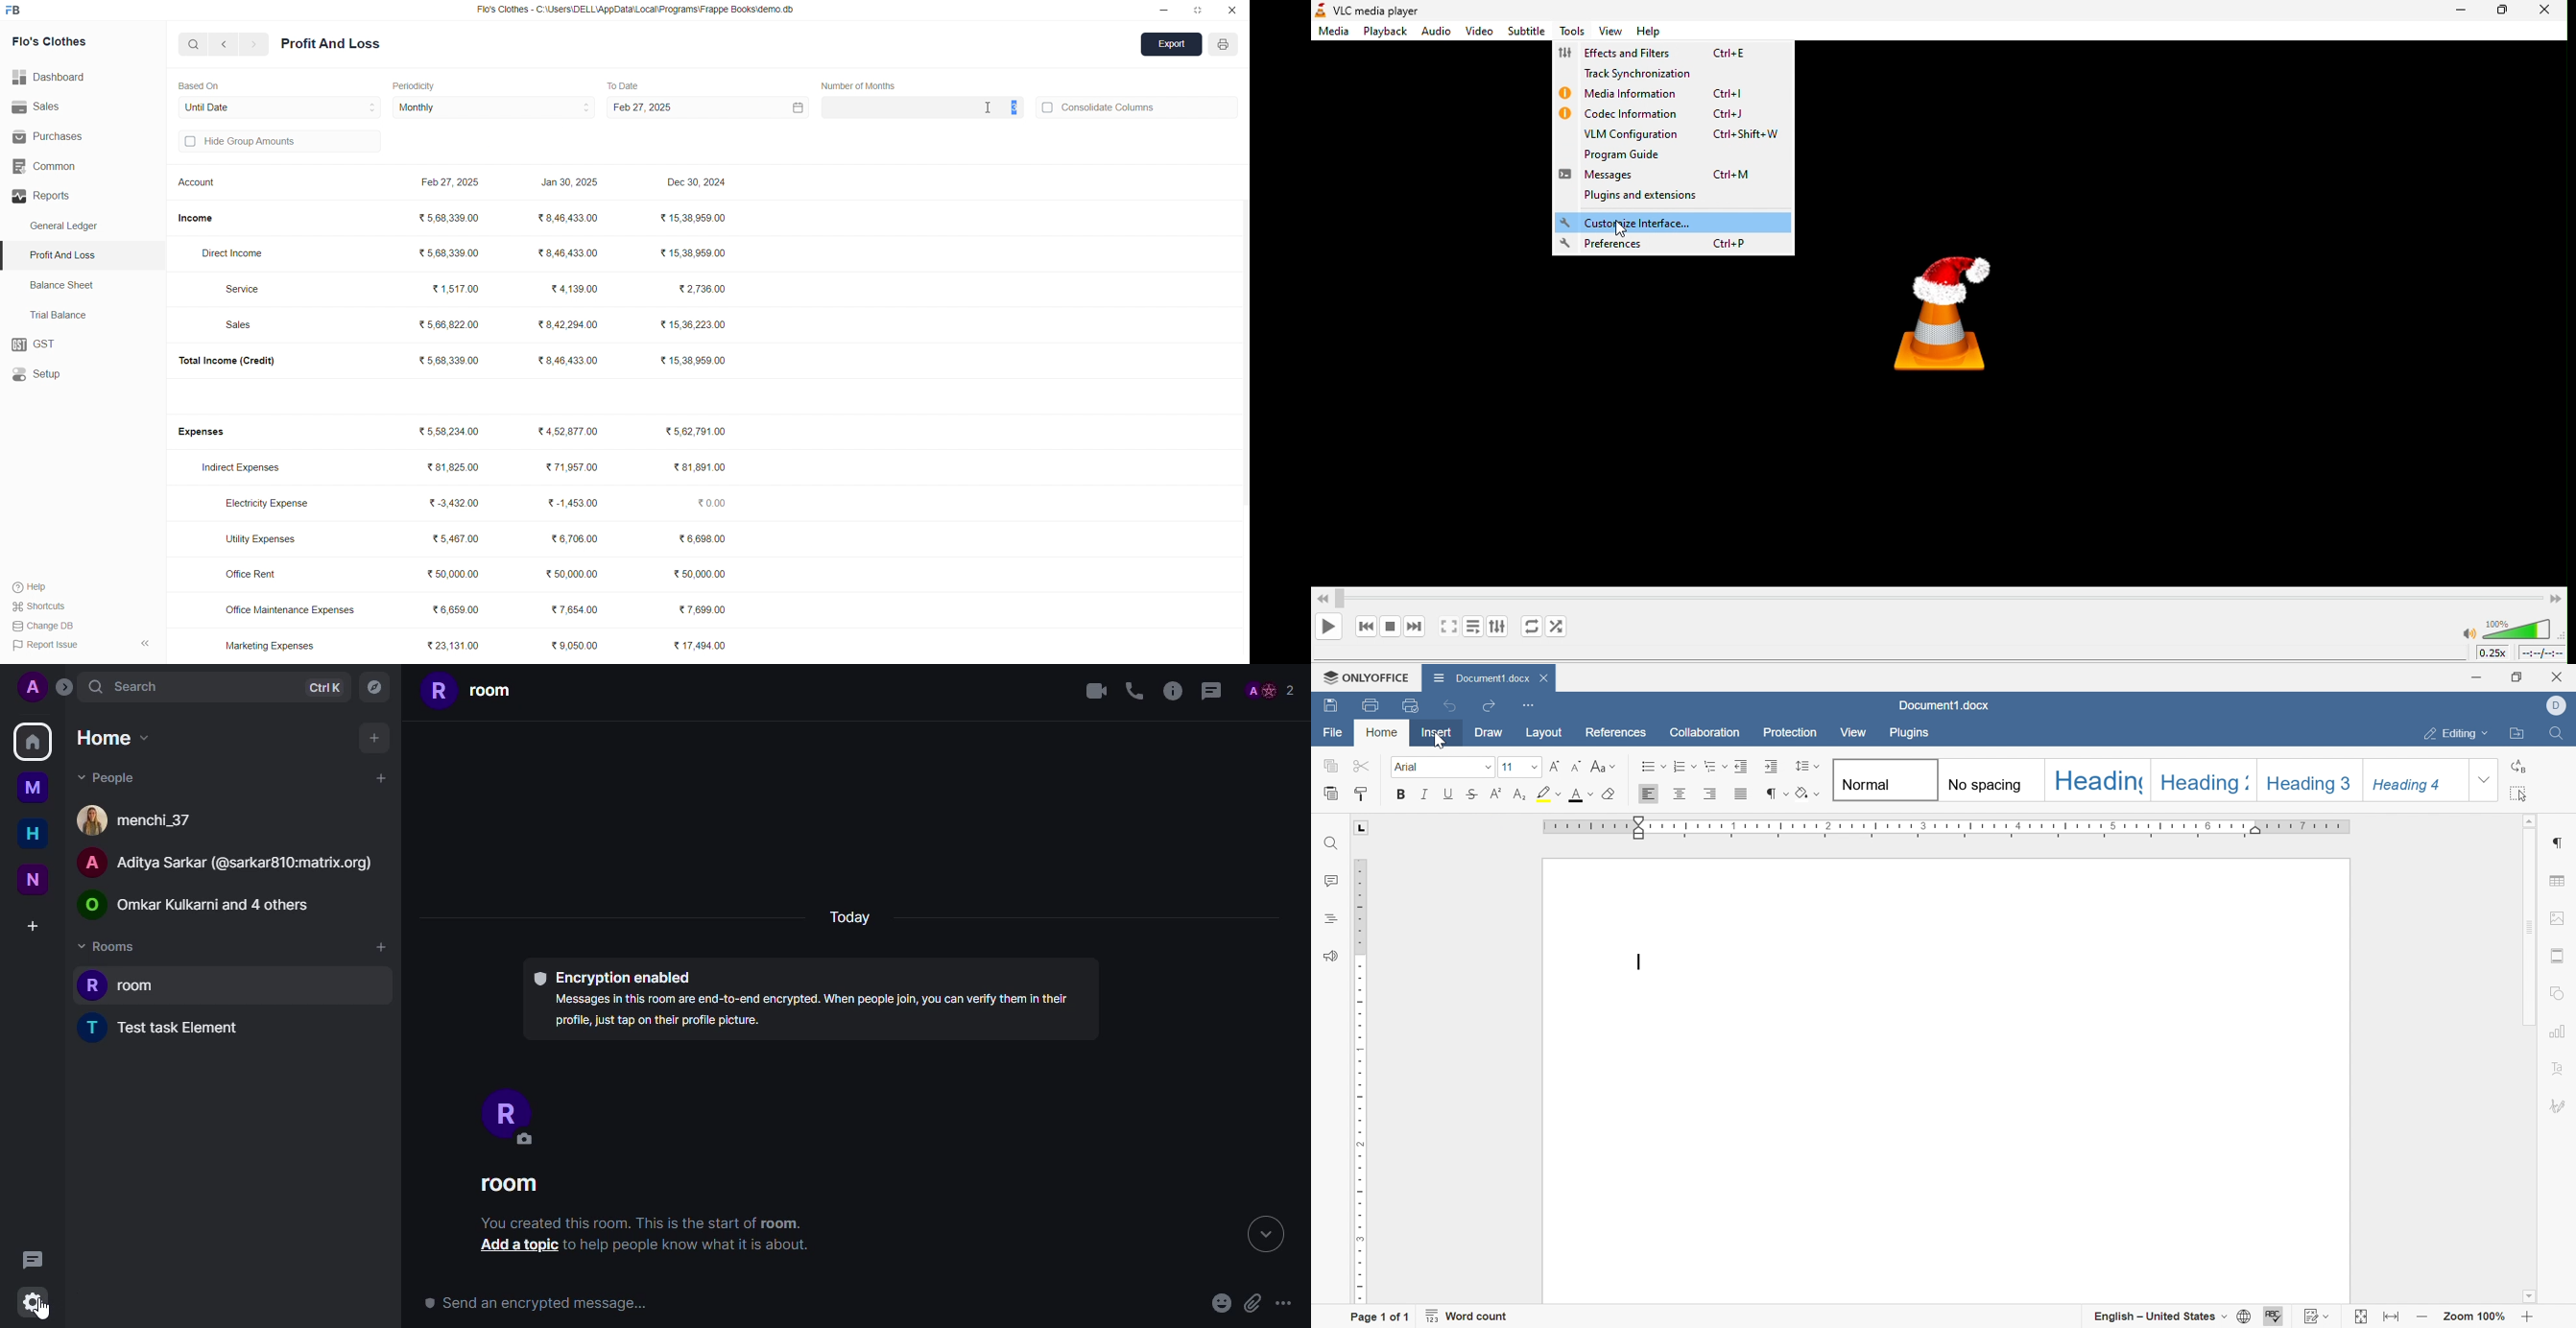  What do you see at coordinates (451, 360) in the screenshot?
I see `₹5,68,339.00` at bounding box center [451, 360].